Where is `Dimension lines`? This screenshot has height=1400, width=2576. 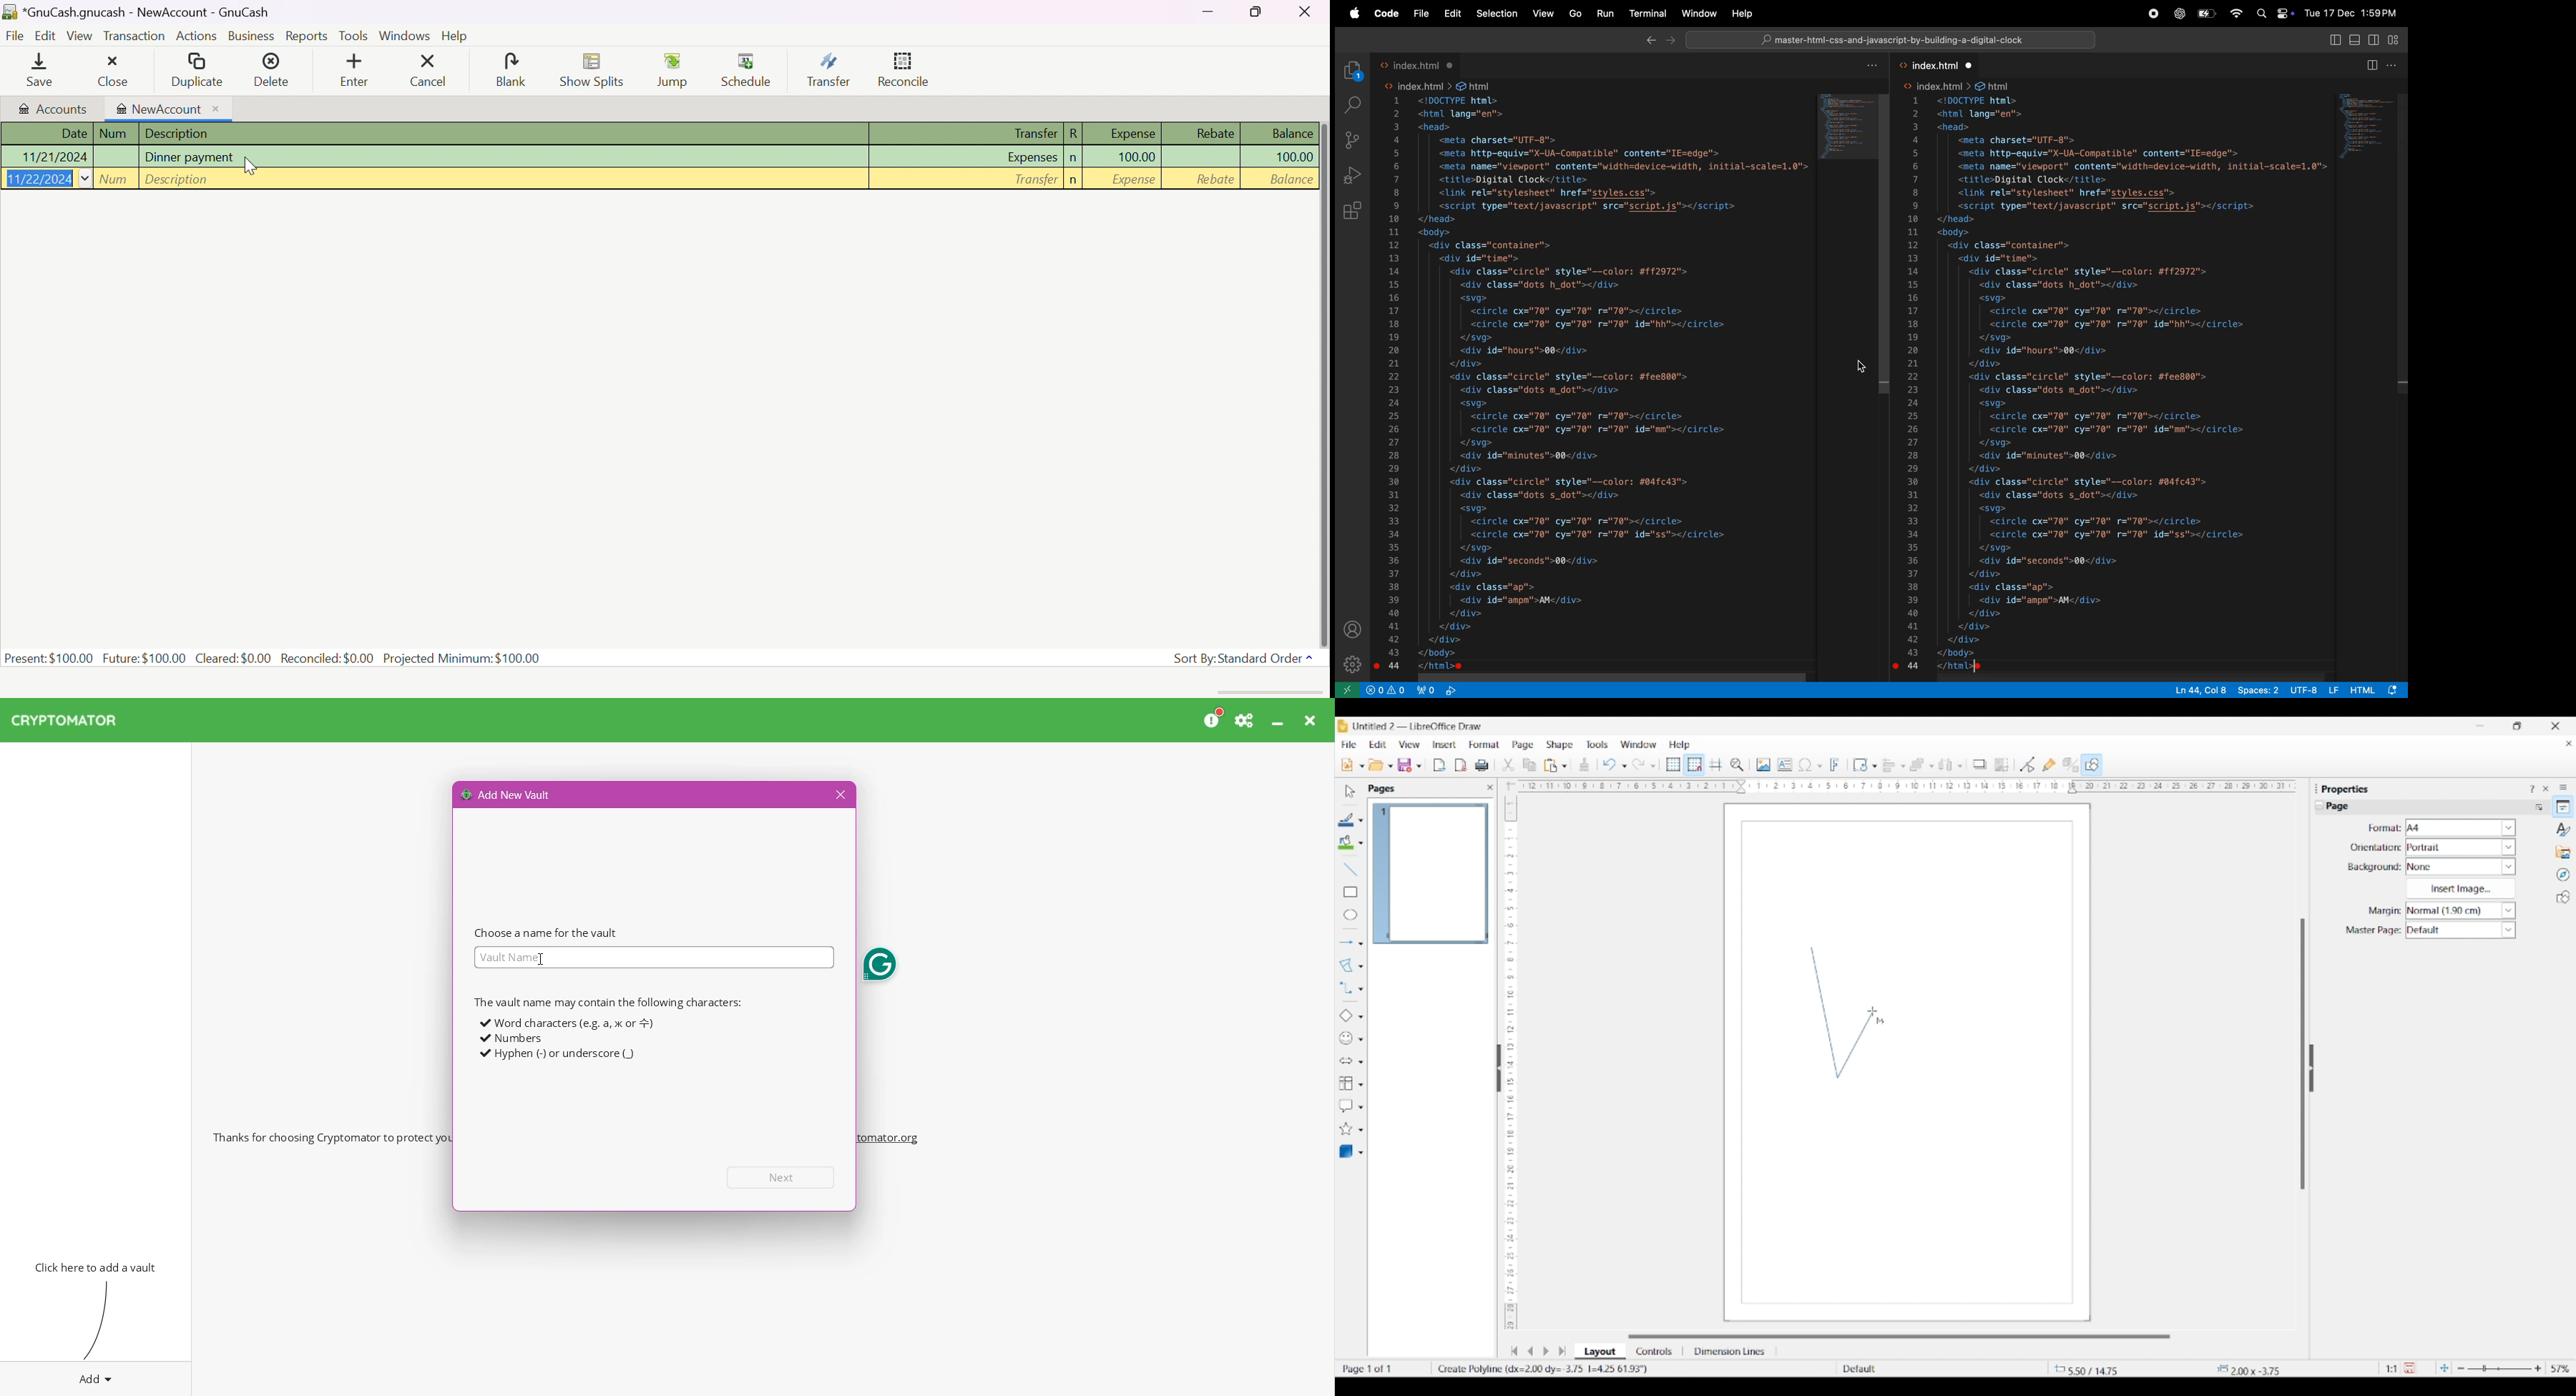
Dimension lines is located at coordinates (1730, 1351).